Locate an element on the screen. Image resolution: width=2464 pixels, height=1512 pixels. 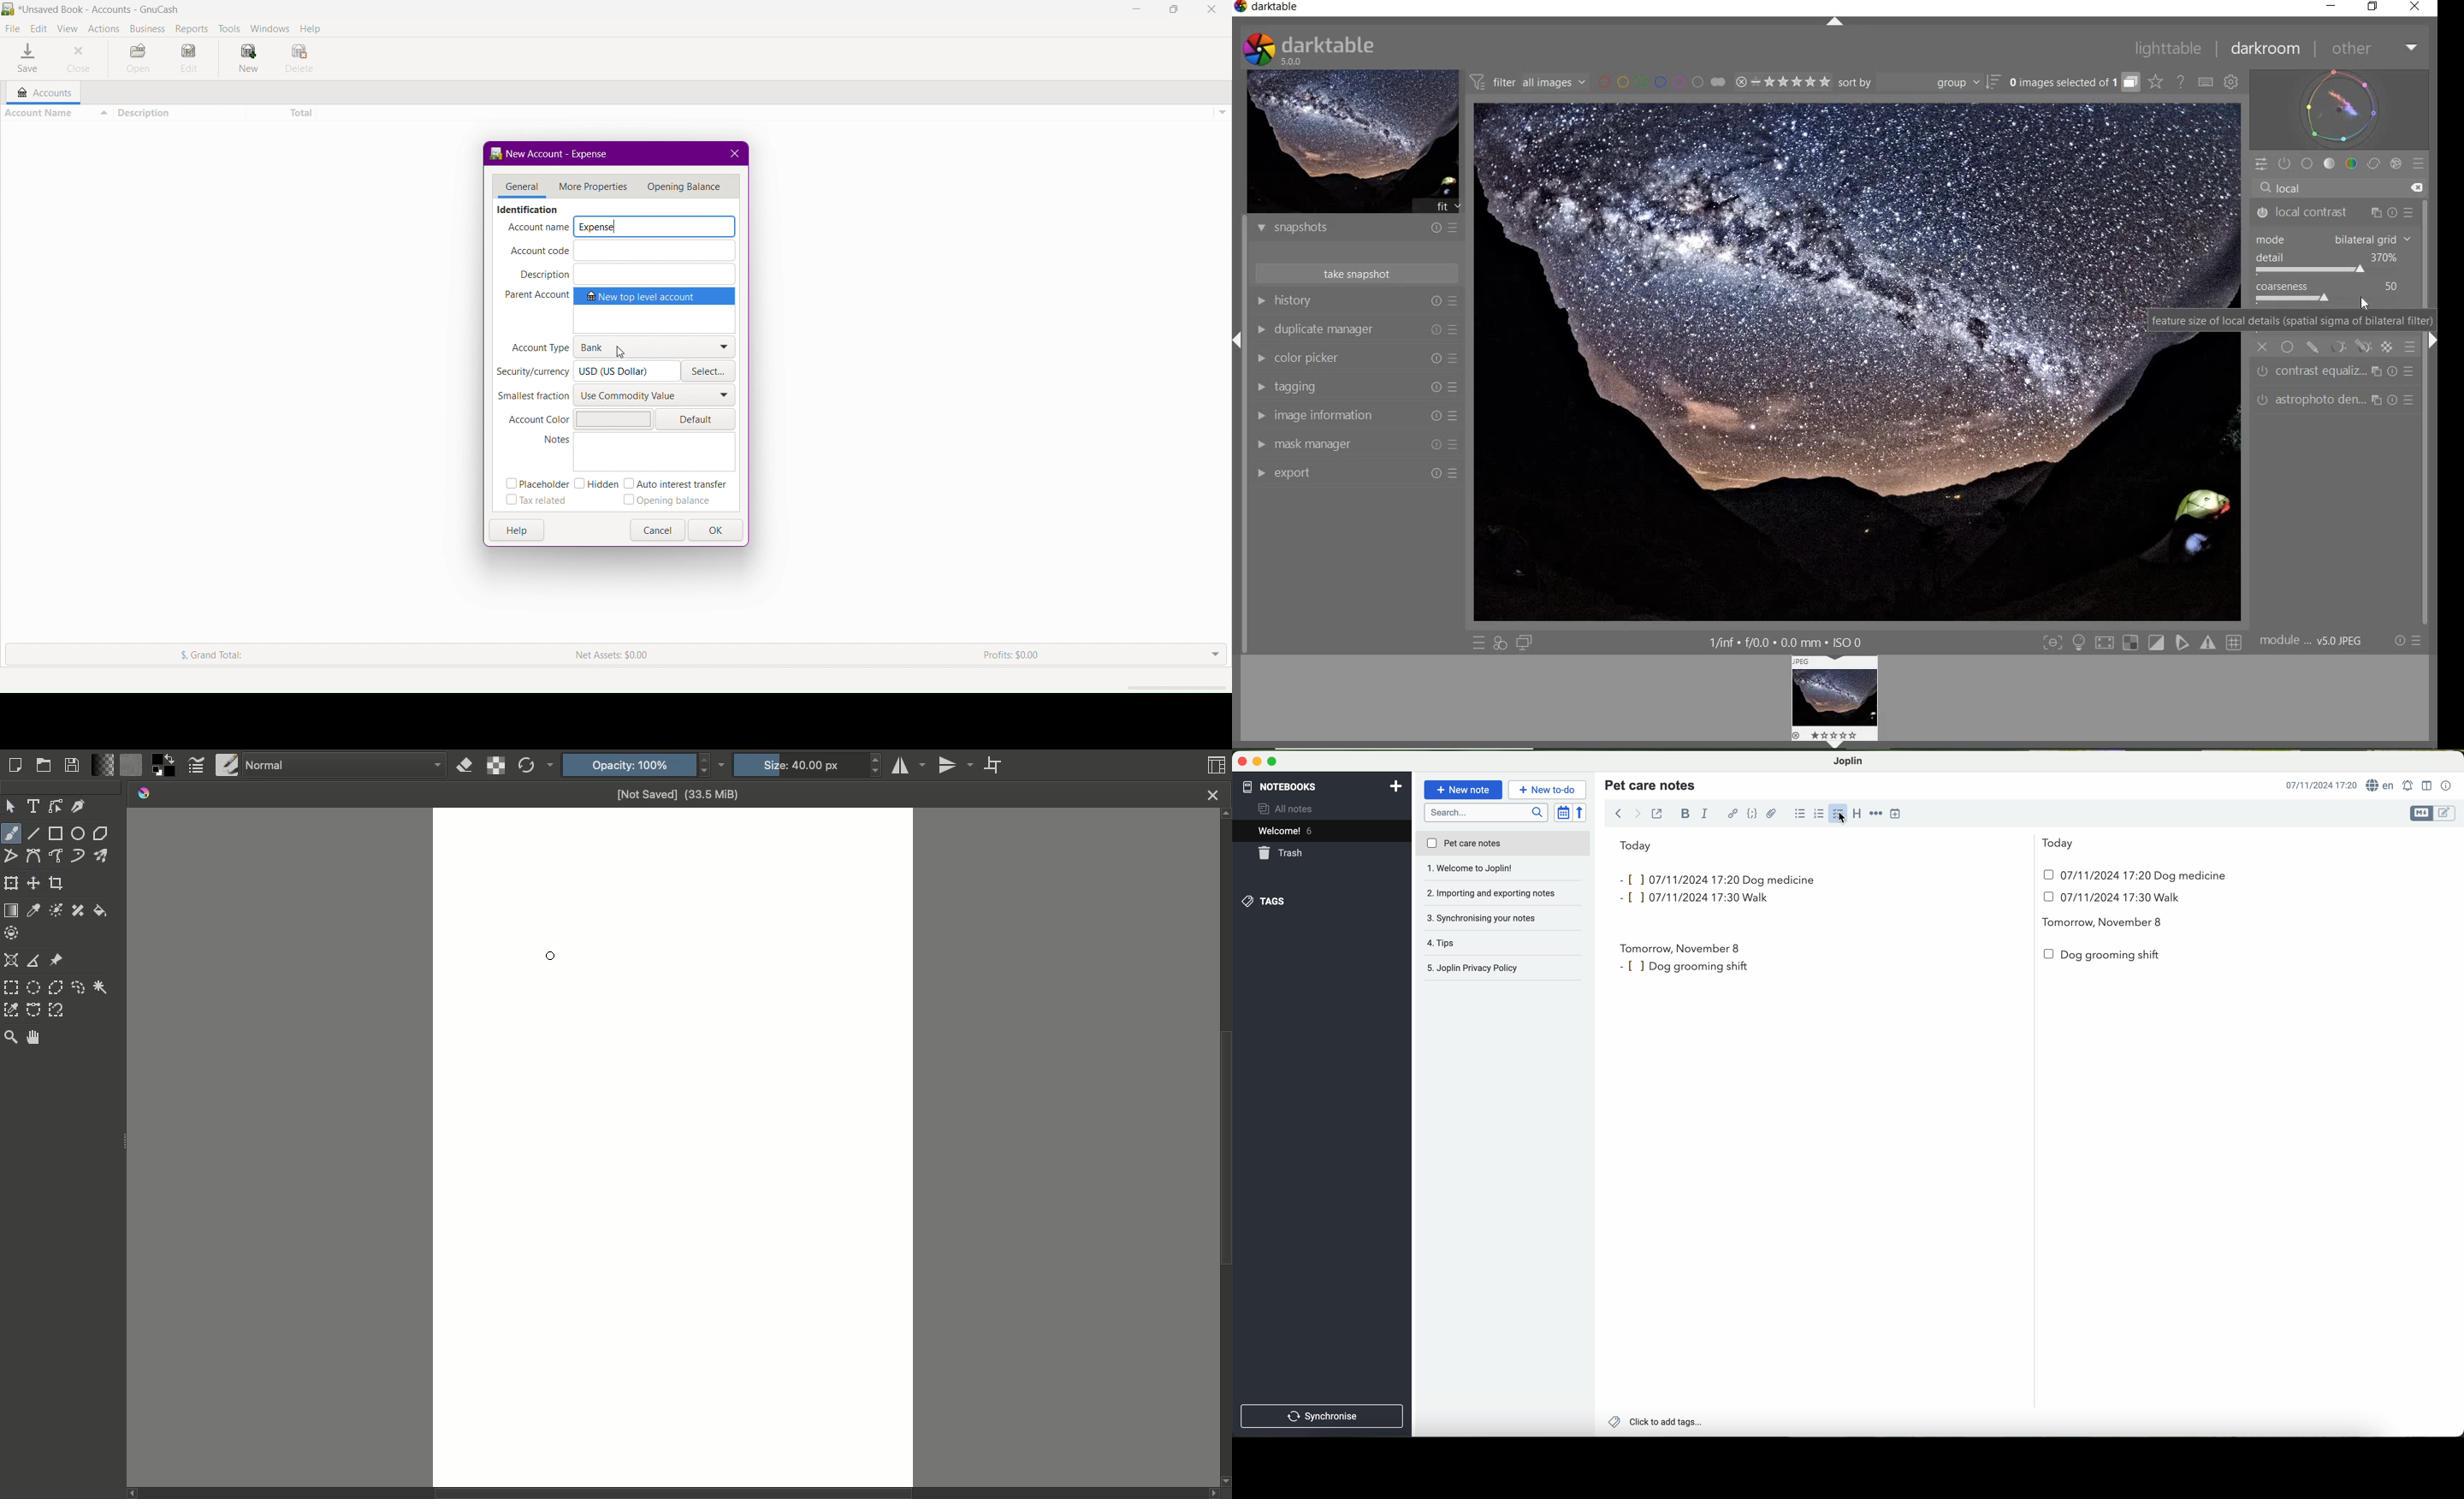
Identification is located at coordinates (526, 209).